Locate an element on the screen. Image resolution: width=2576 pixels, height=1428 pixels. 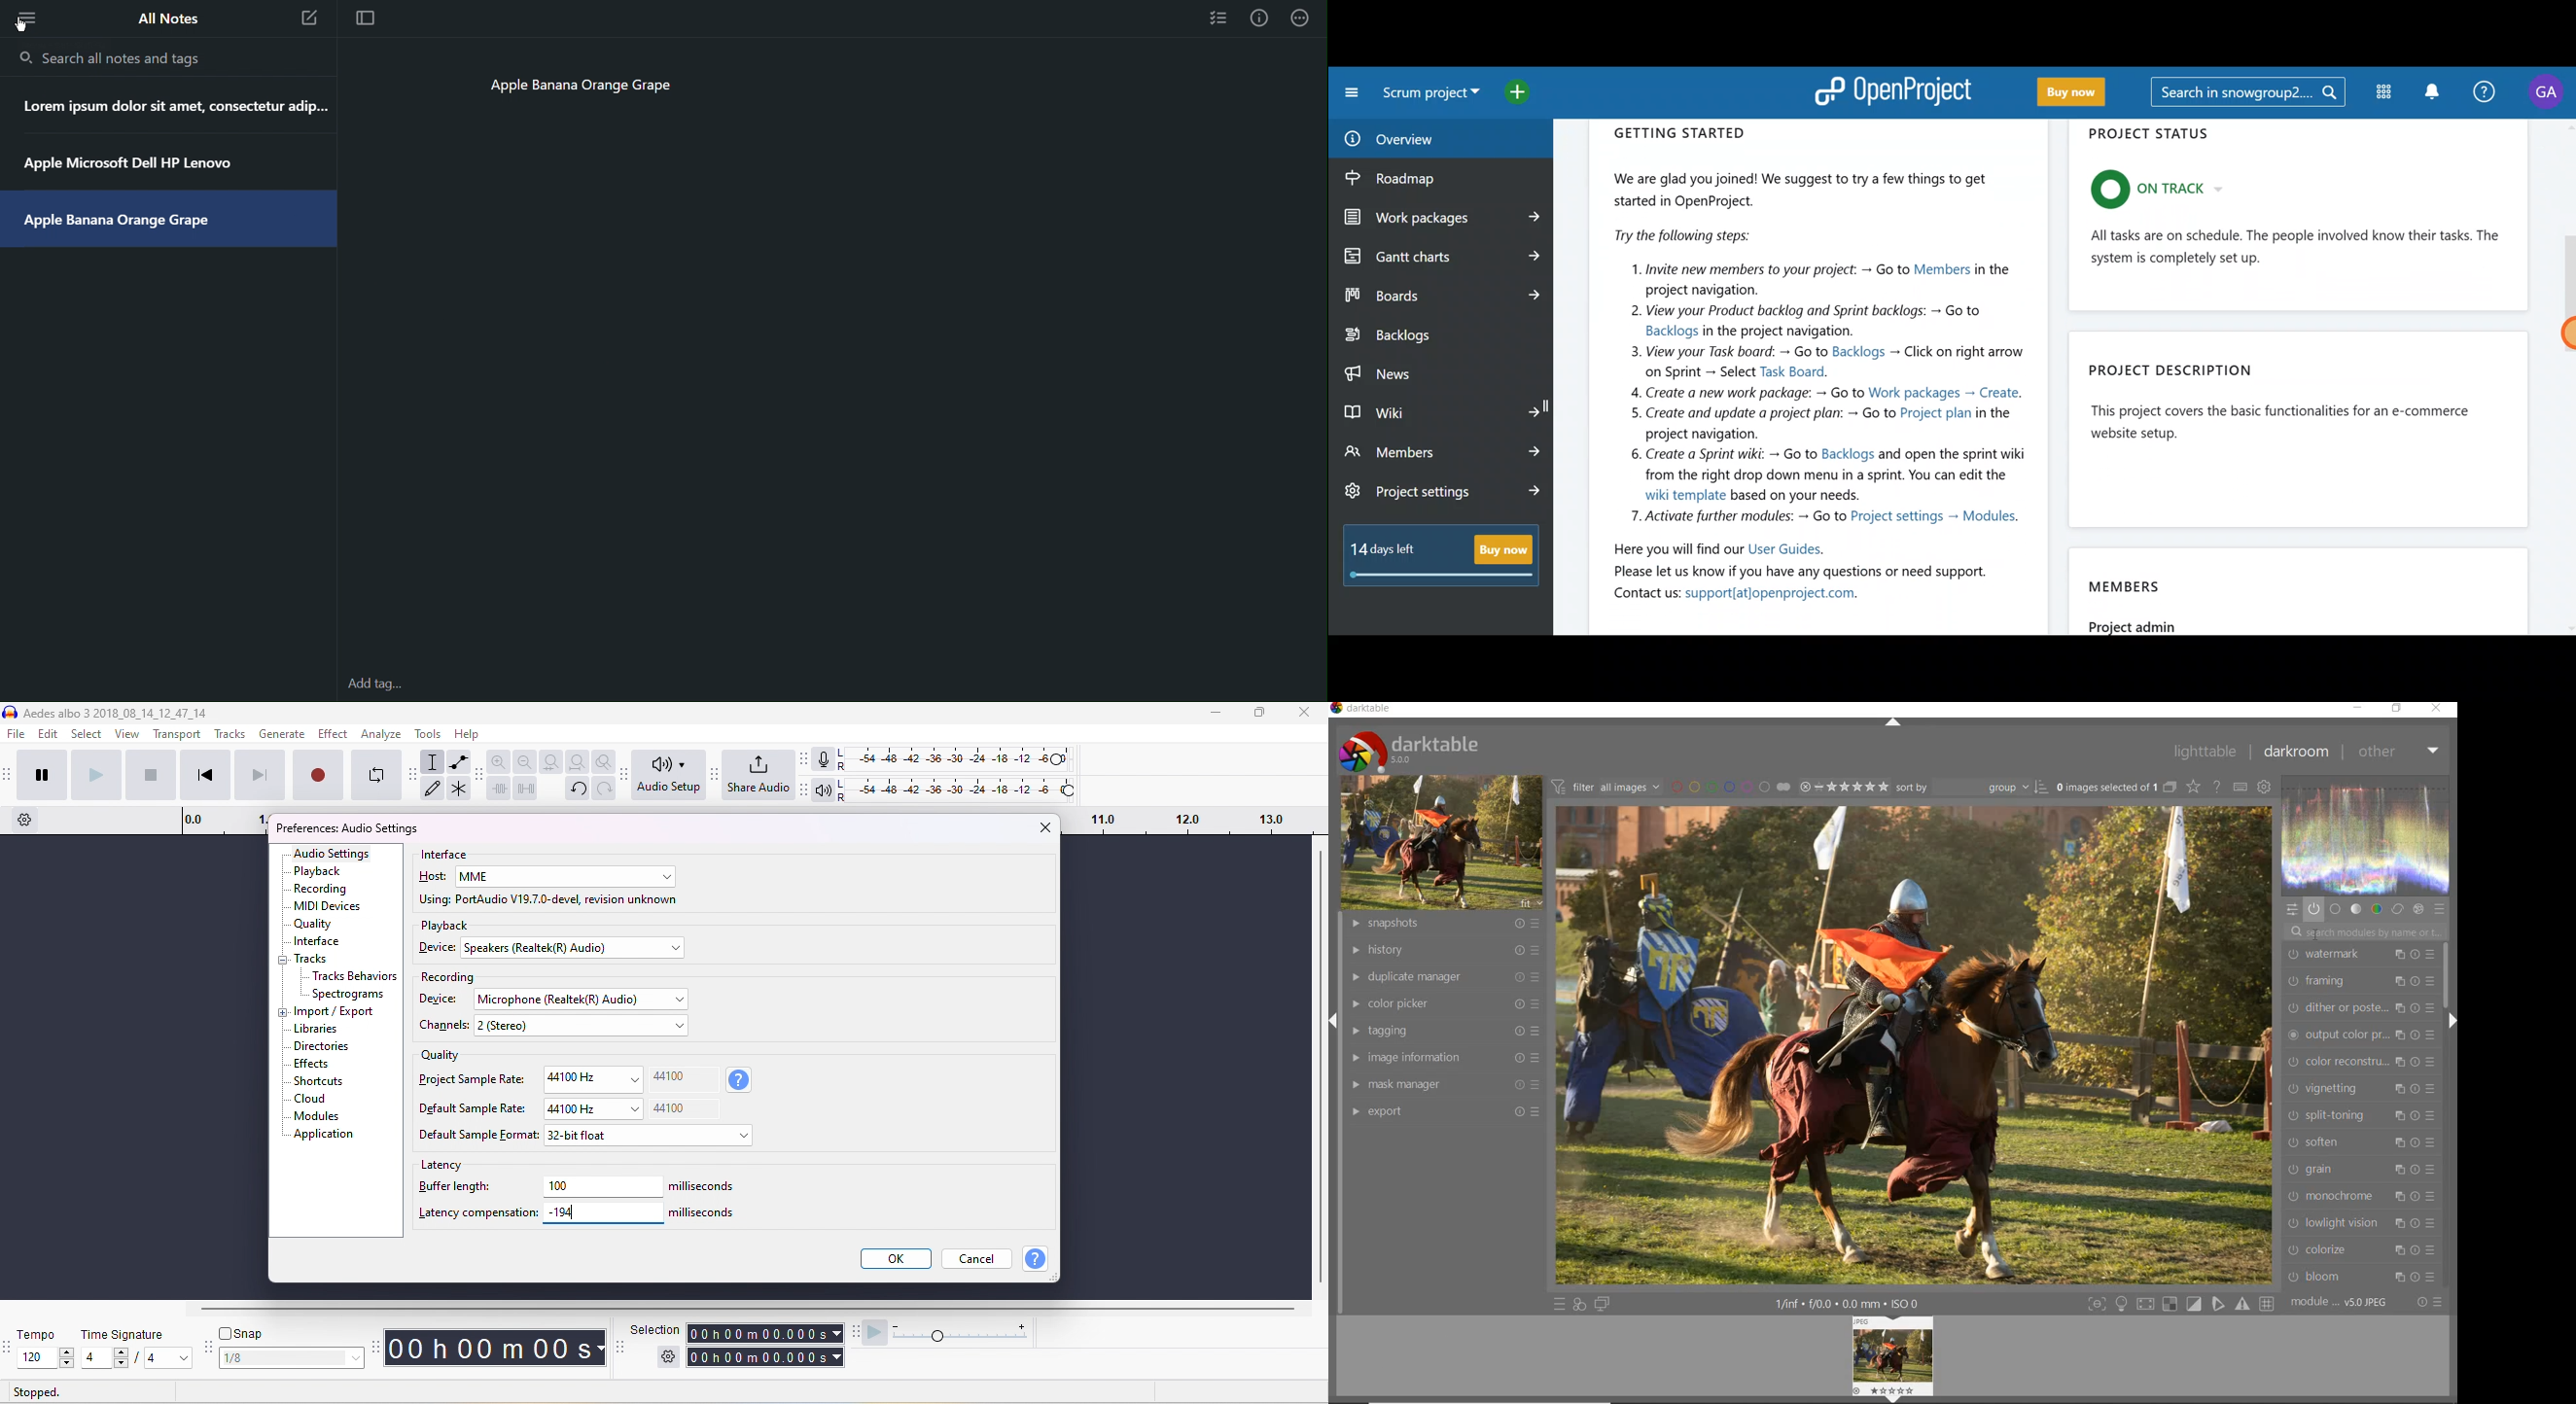
waveform is located at coordinates (2367, 834).